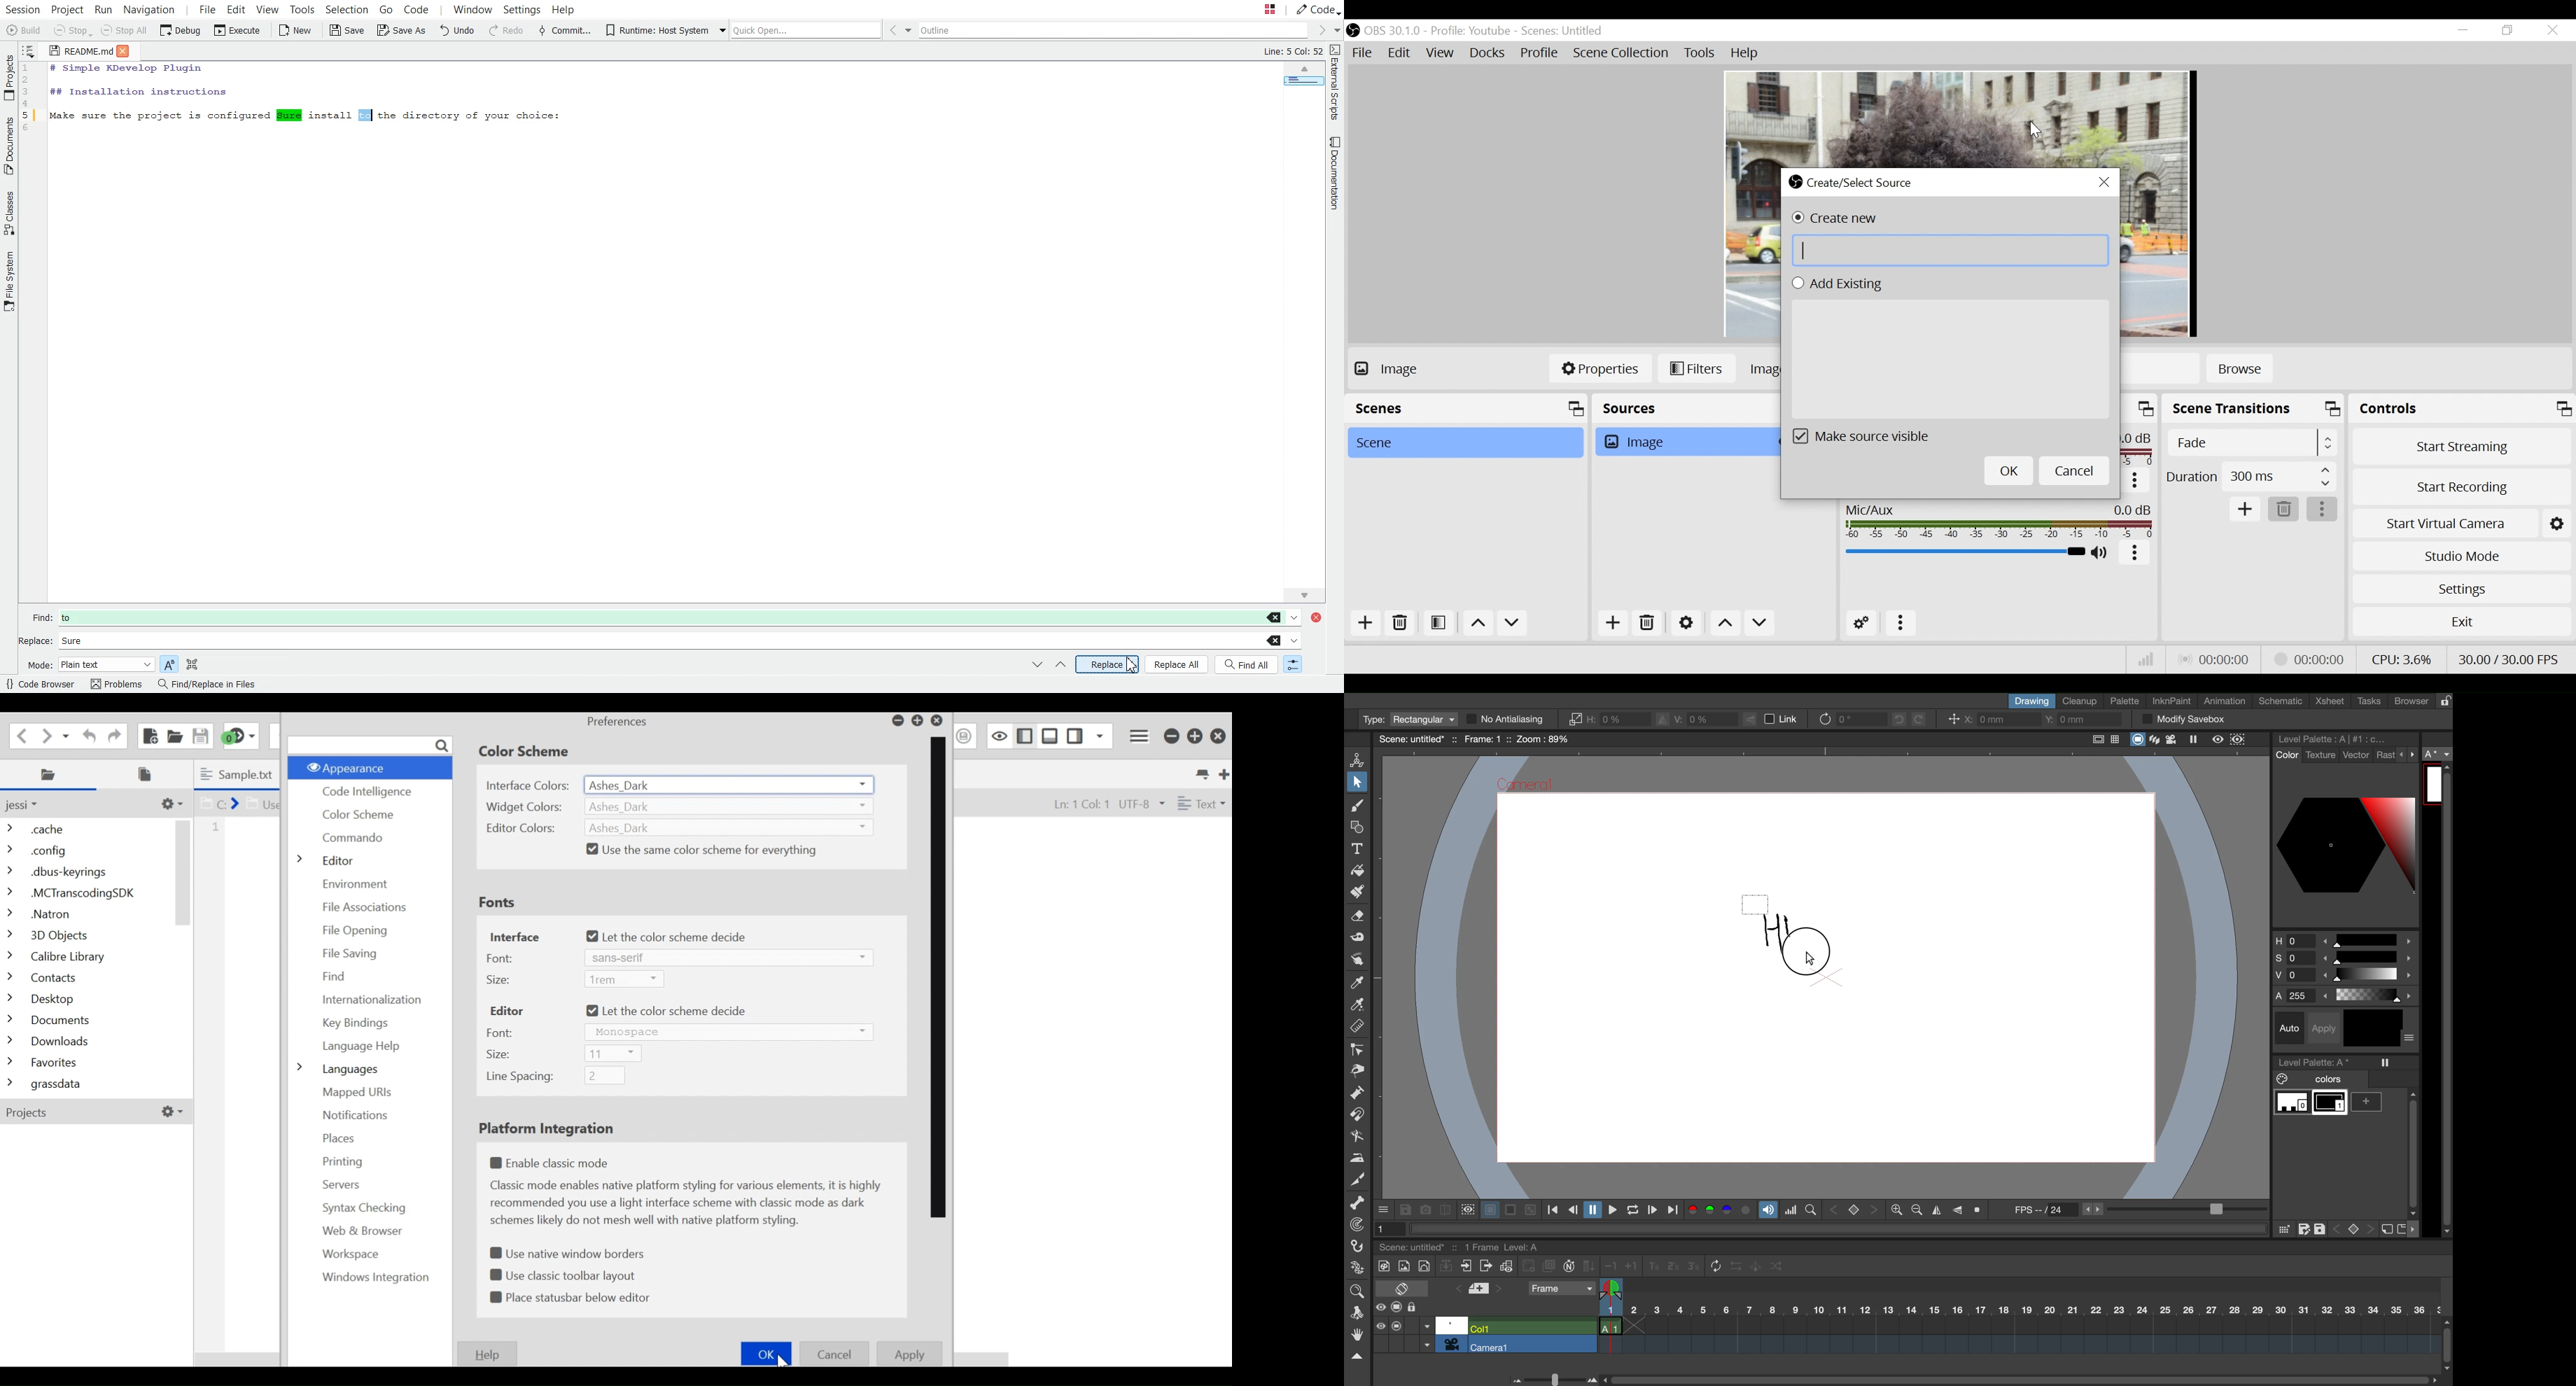  Describe the element at coordinates (2251, 441) in the screenshot. I see `Select Scene Transition` at that location.